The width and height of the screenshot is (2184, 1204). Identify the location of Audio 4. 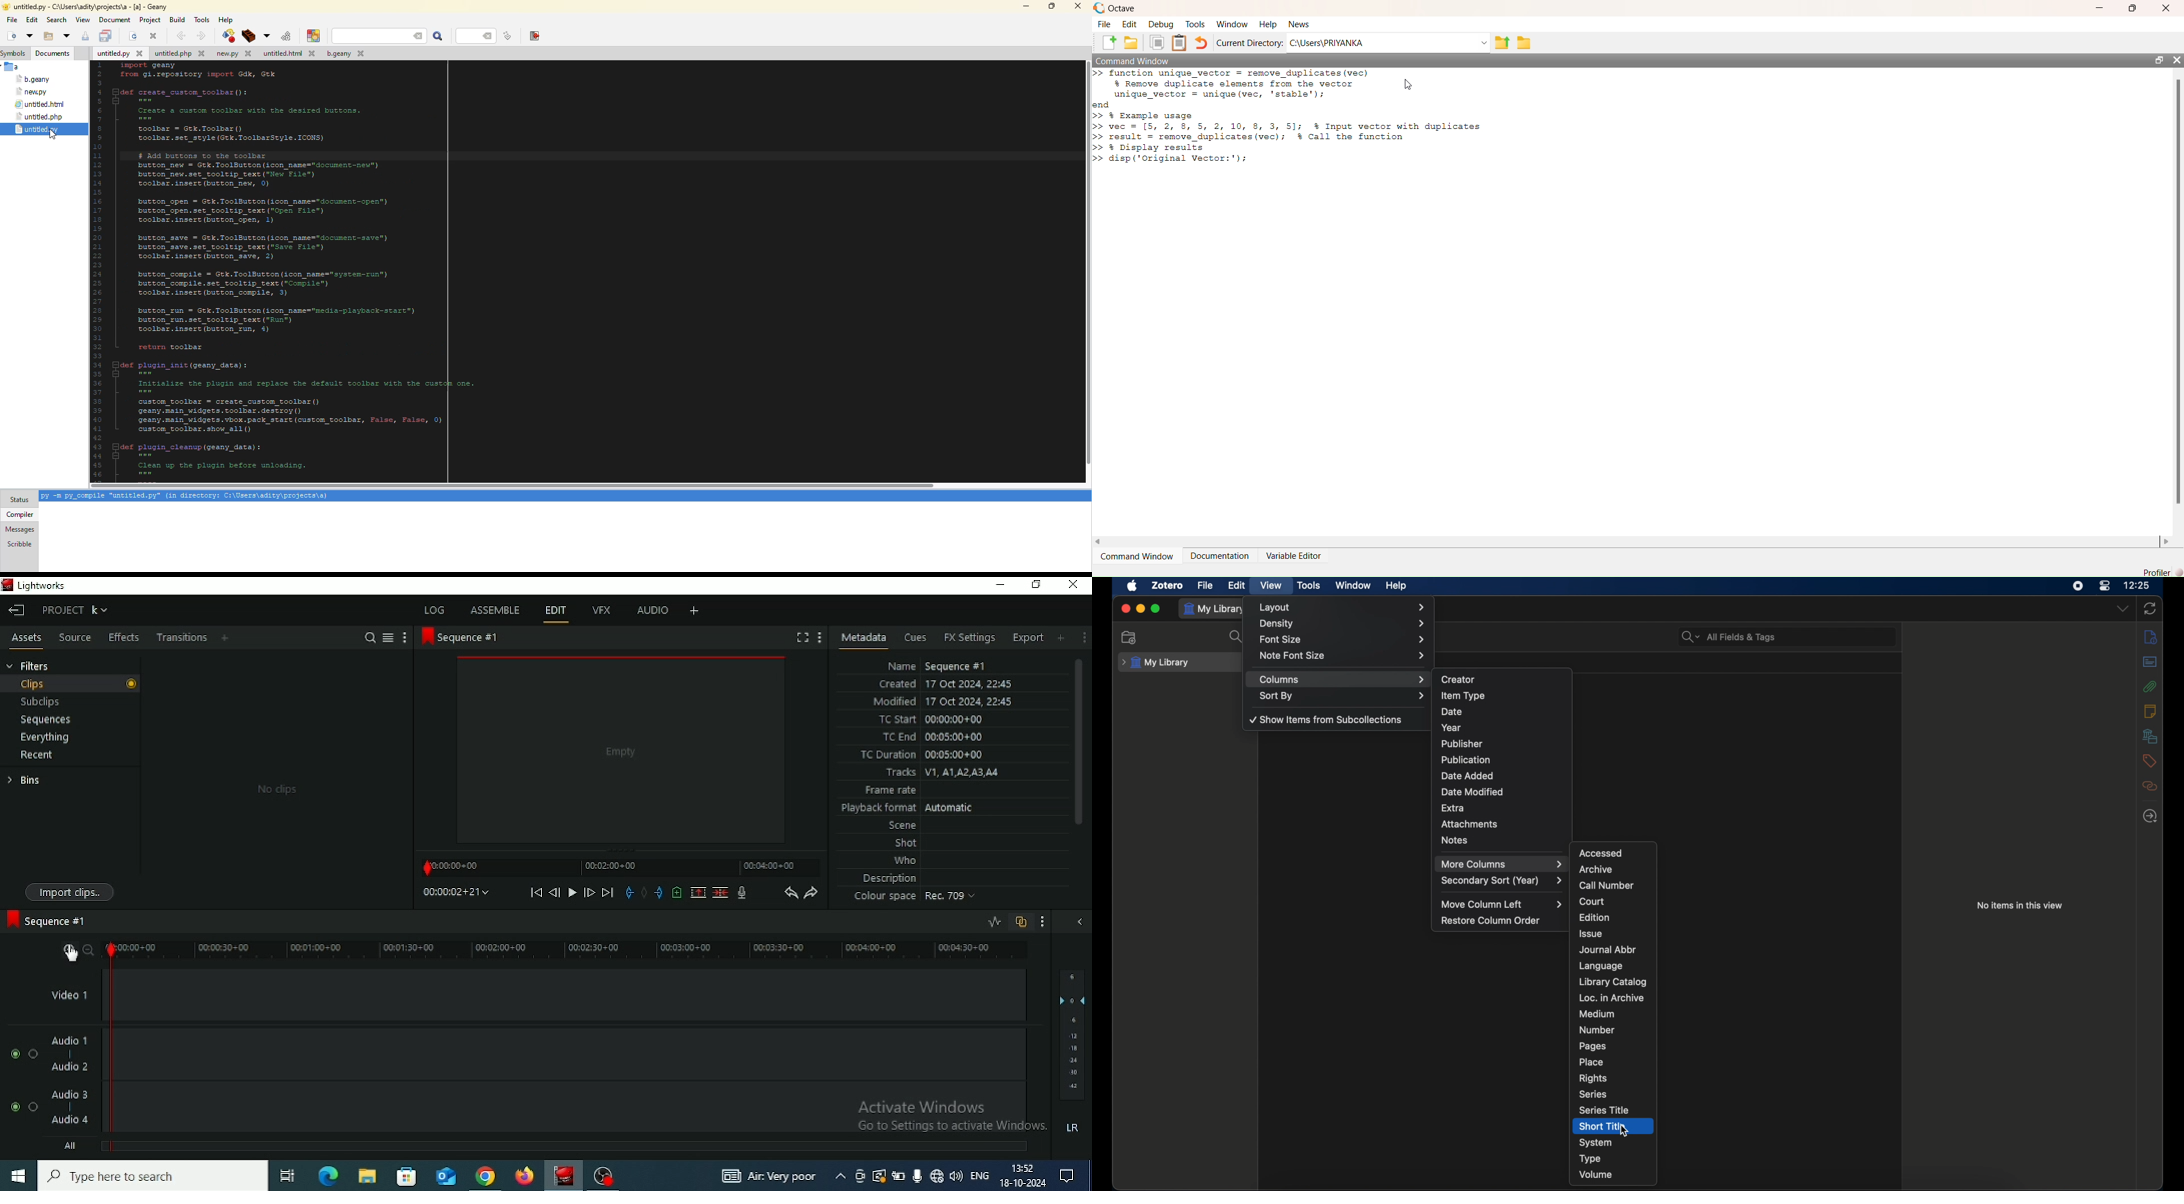
(69, 1120).